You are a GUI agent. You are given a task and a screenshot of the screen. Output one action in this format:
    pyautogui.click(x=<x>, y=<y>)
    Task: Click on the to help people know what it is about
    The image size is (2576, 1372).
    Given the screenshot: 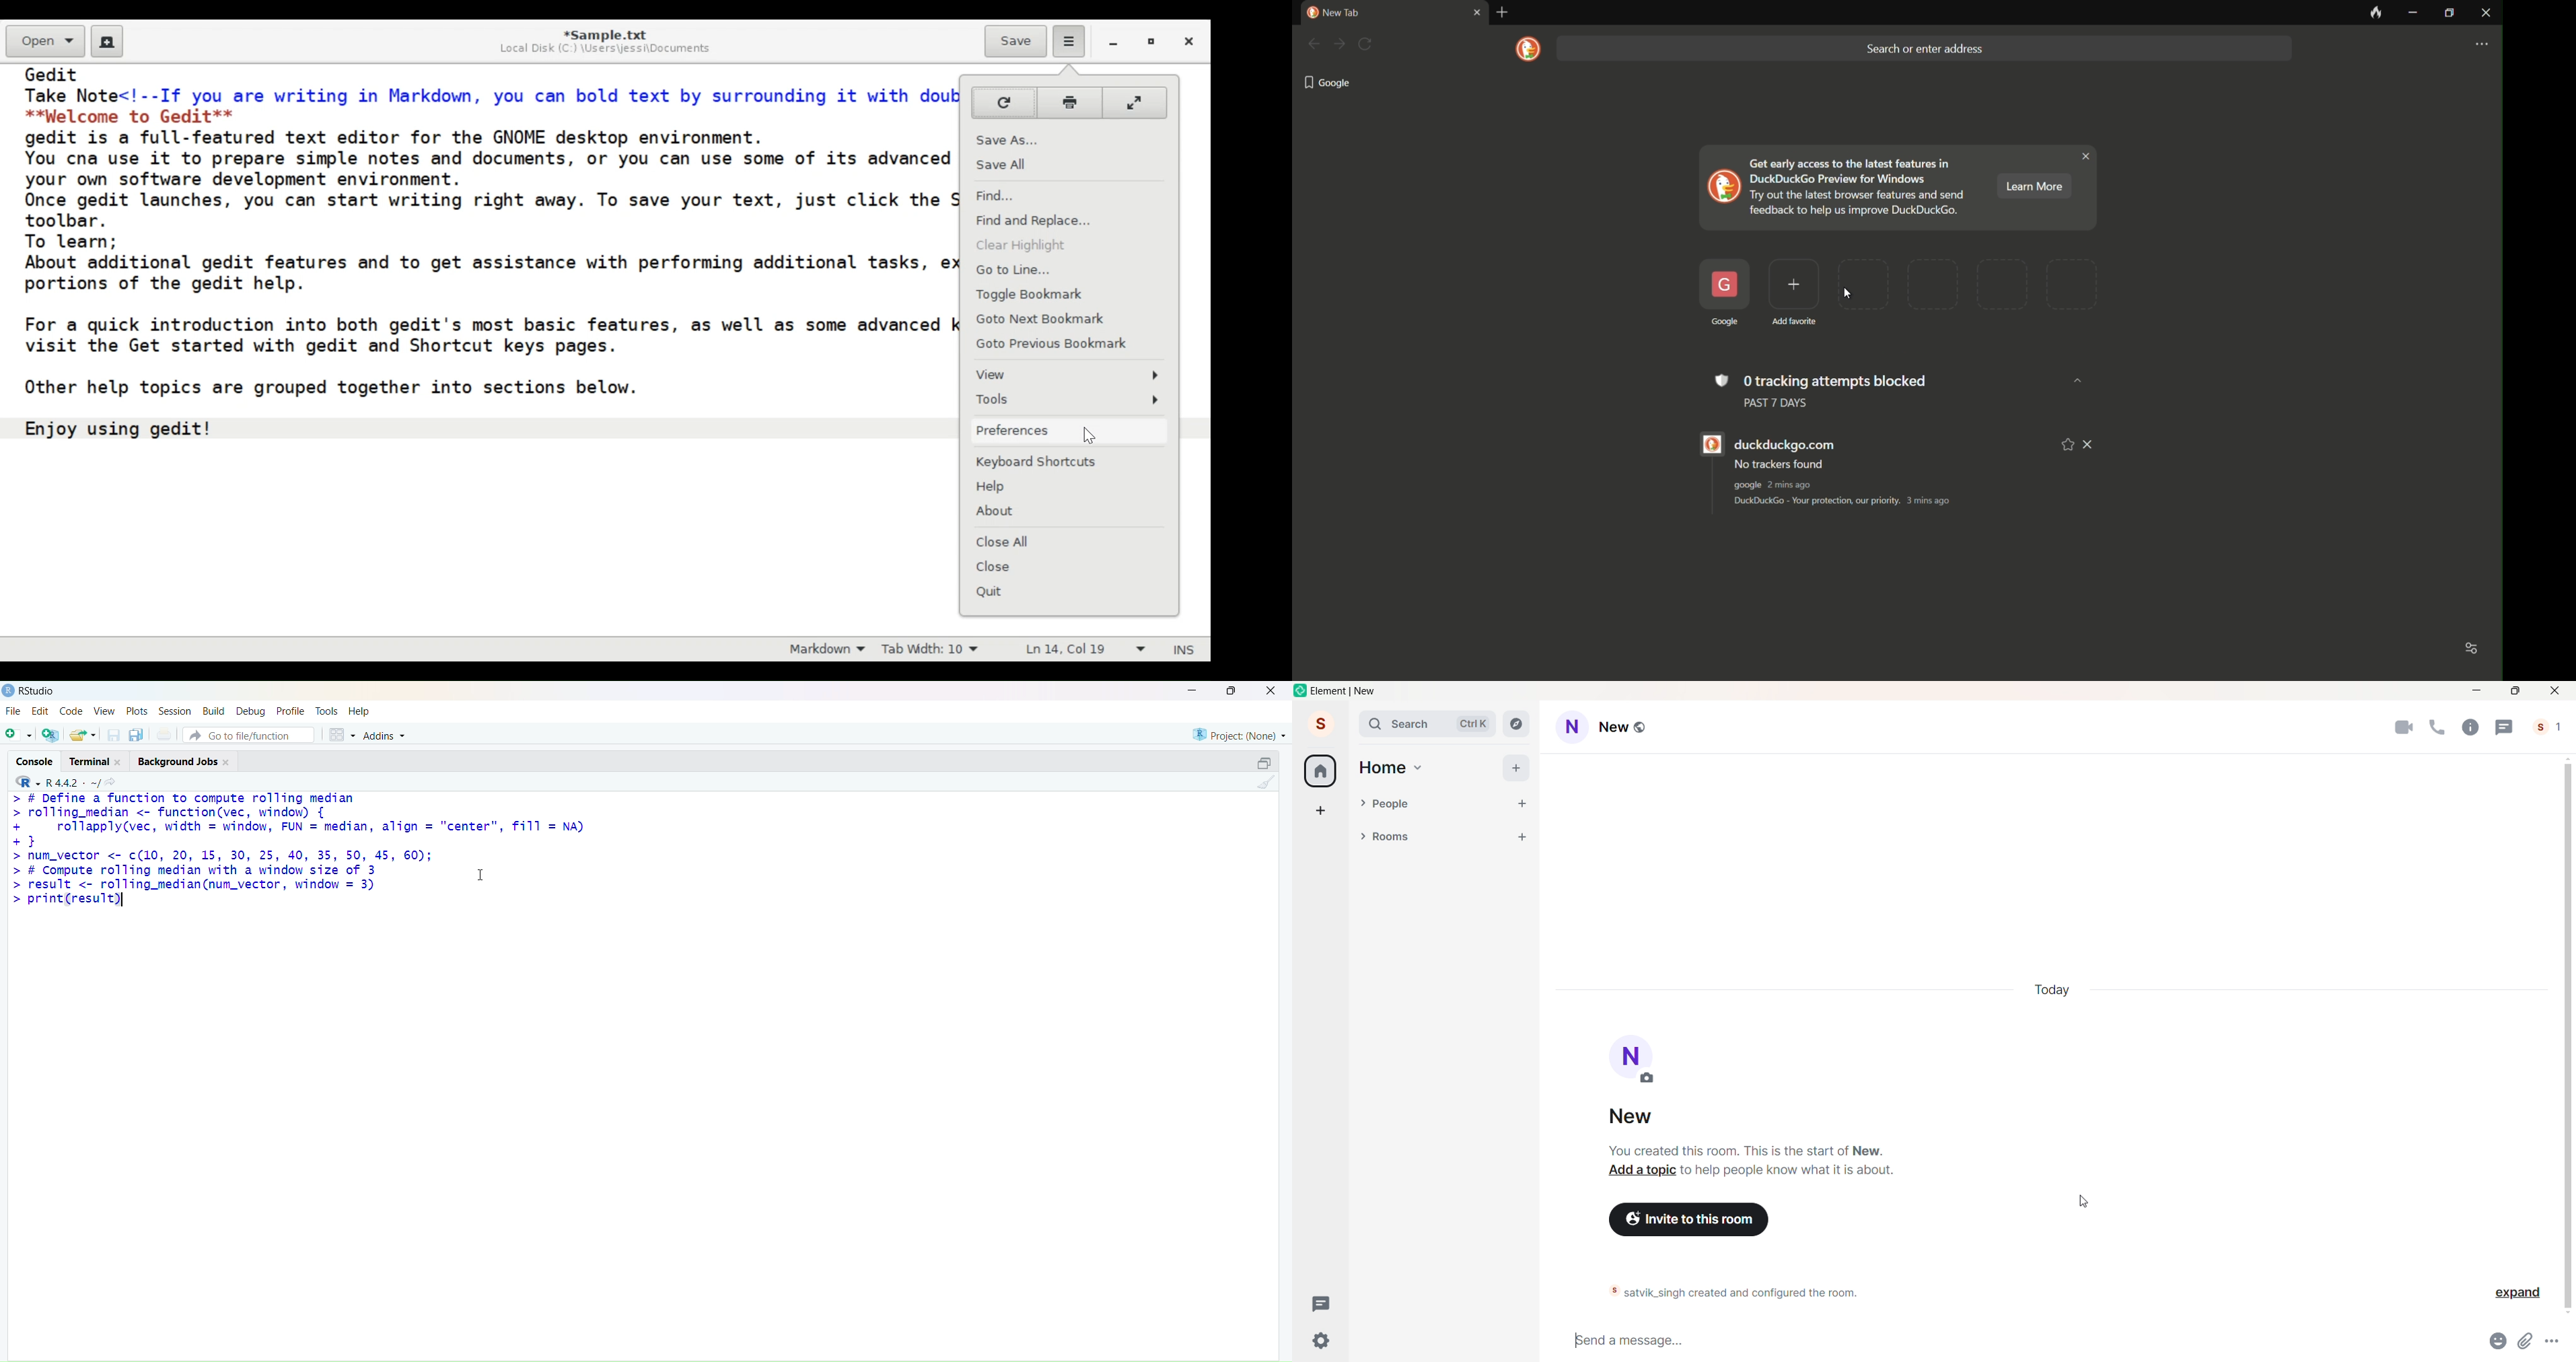 What is the action you would take?
    pyautogui.click(x=1787, y=1171)
    